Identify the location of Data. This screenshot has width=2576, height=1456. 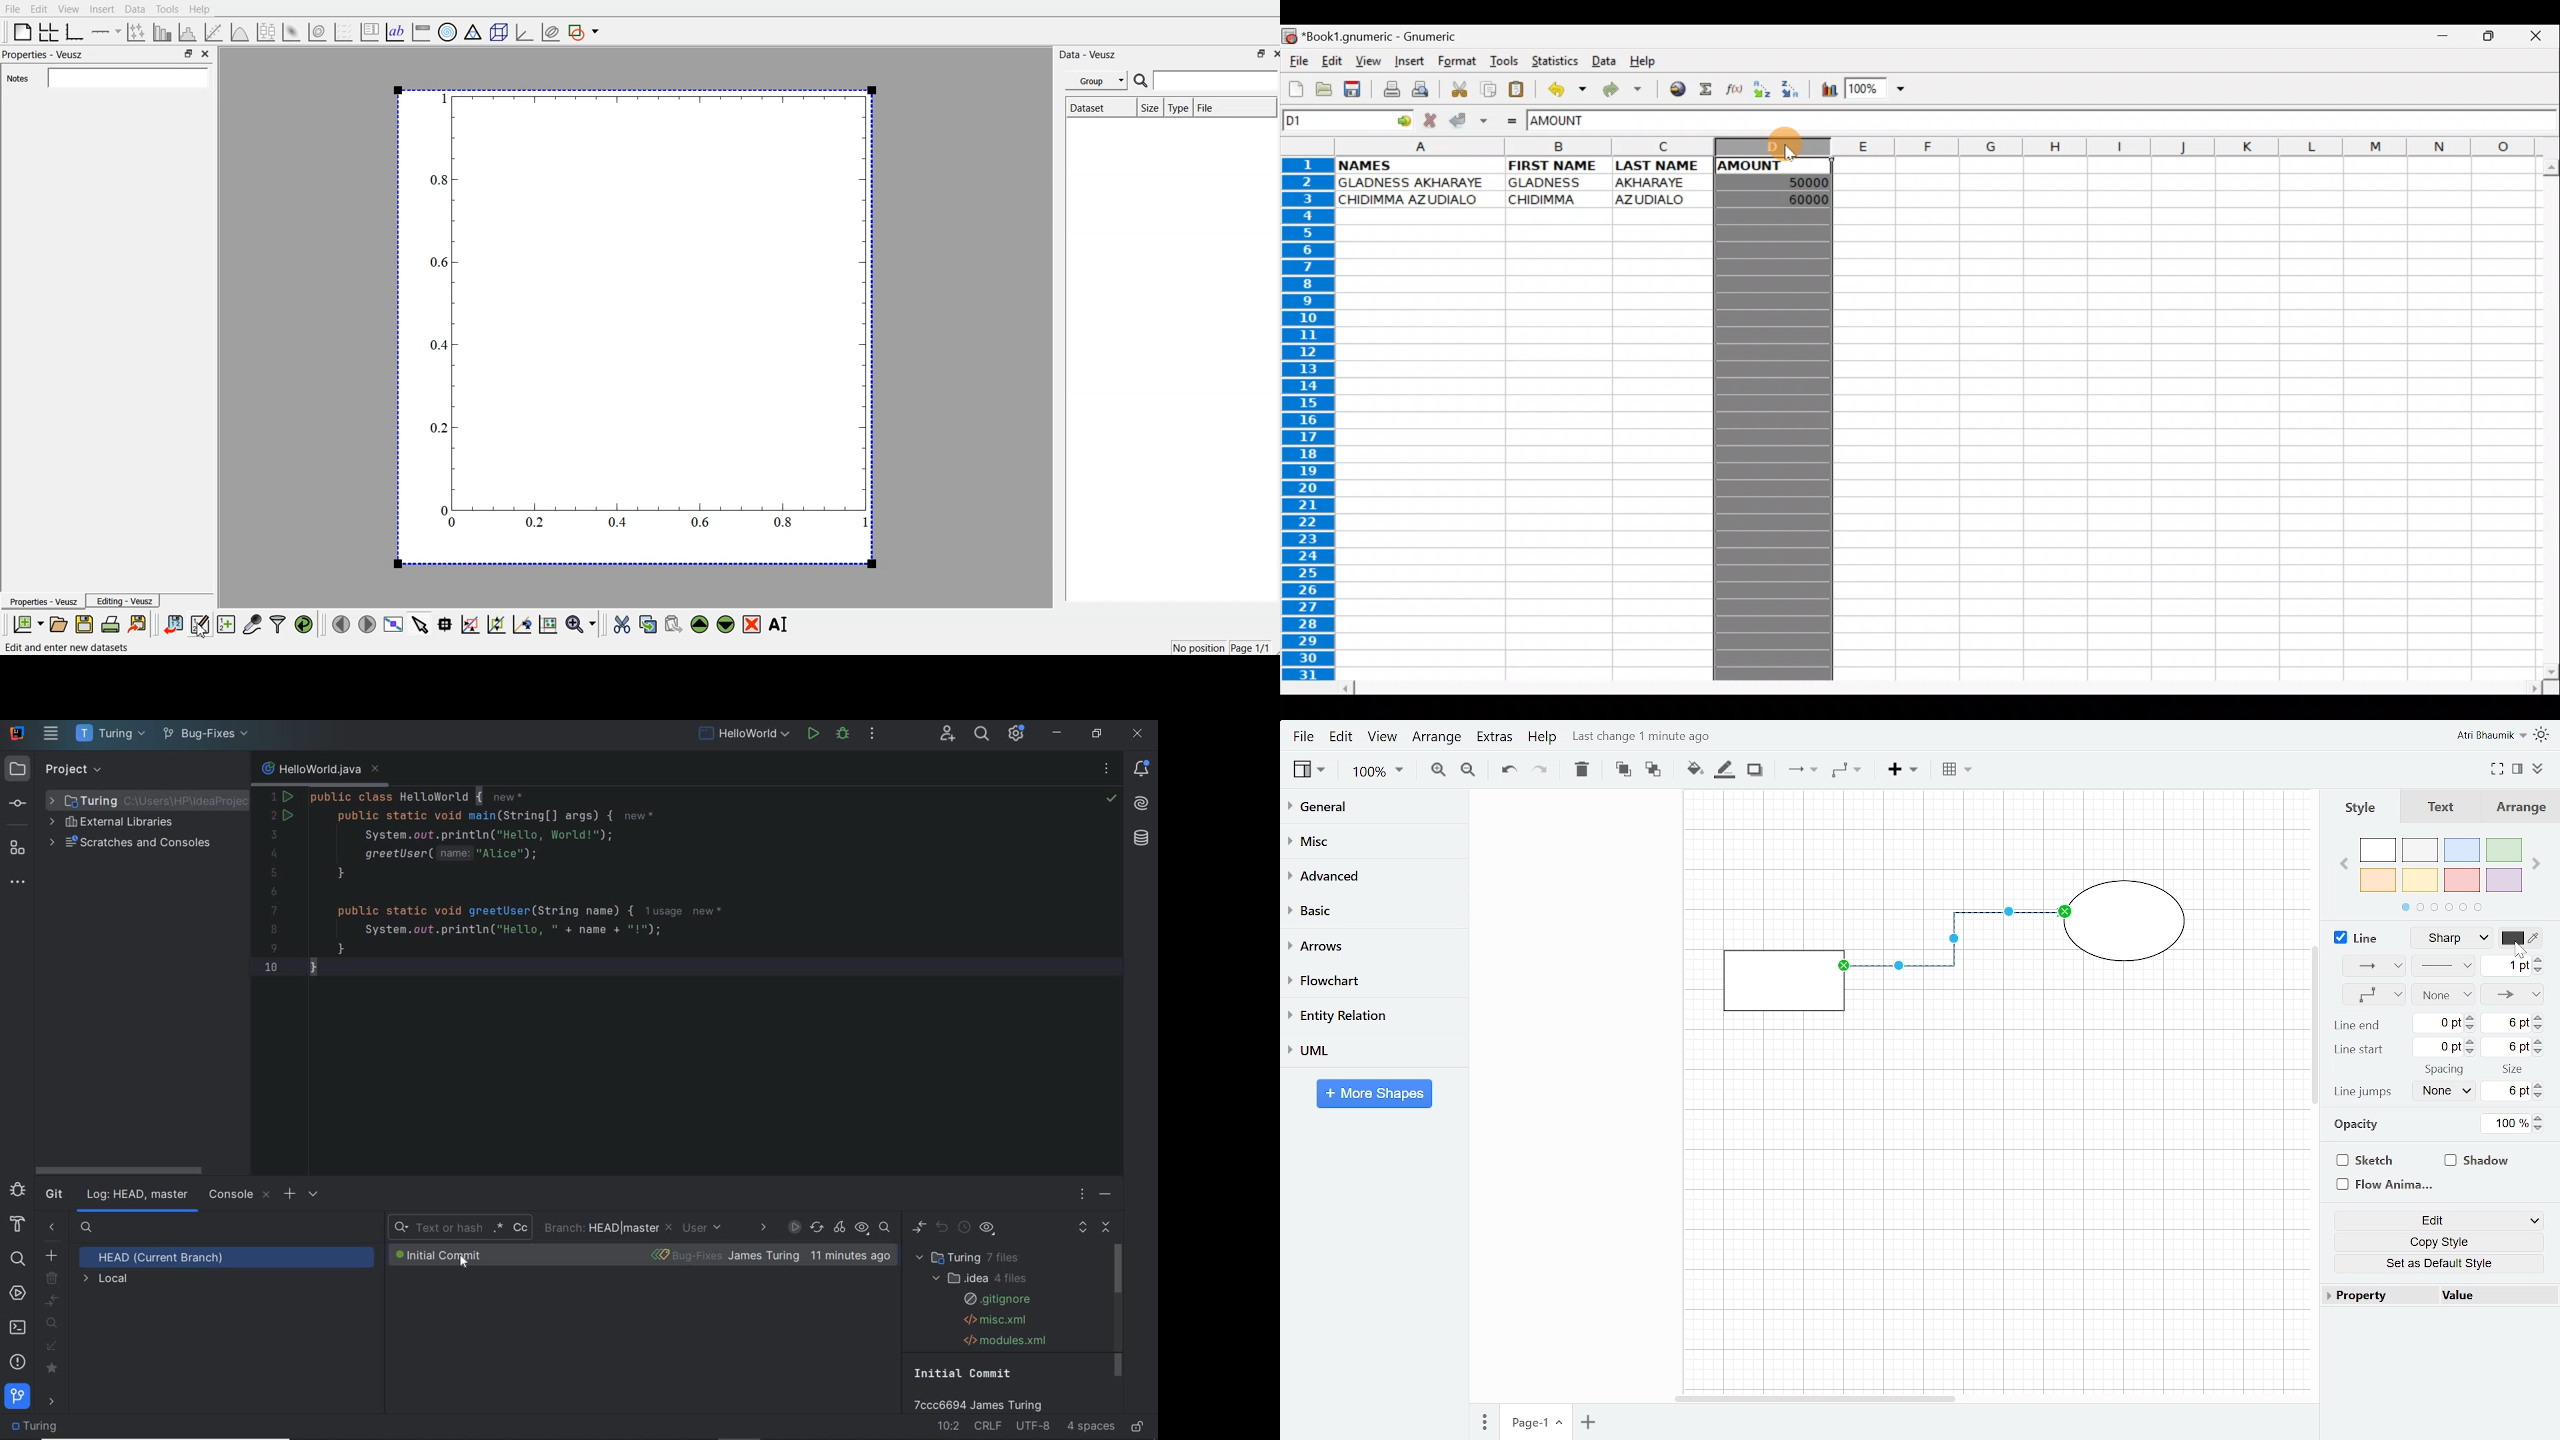
(136, 9).